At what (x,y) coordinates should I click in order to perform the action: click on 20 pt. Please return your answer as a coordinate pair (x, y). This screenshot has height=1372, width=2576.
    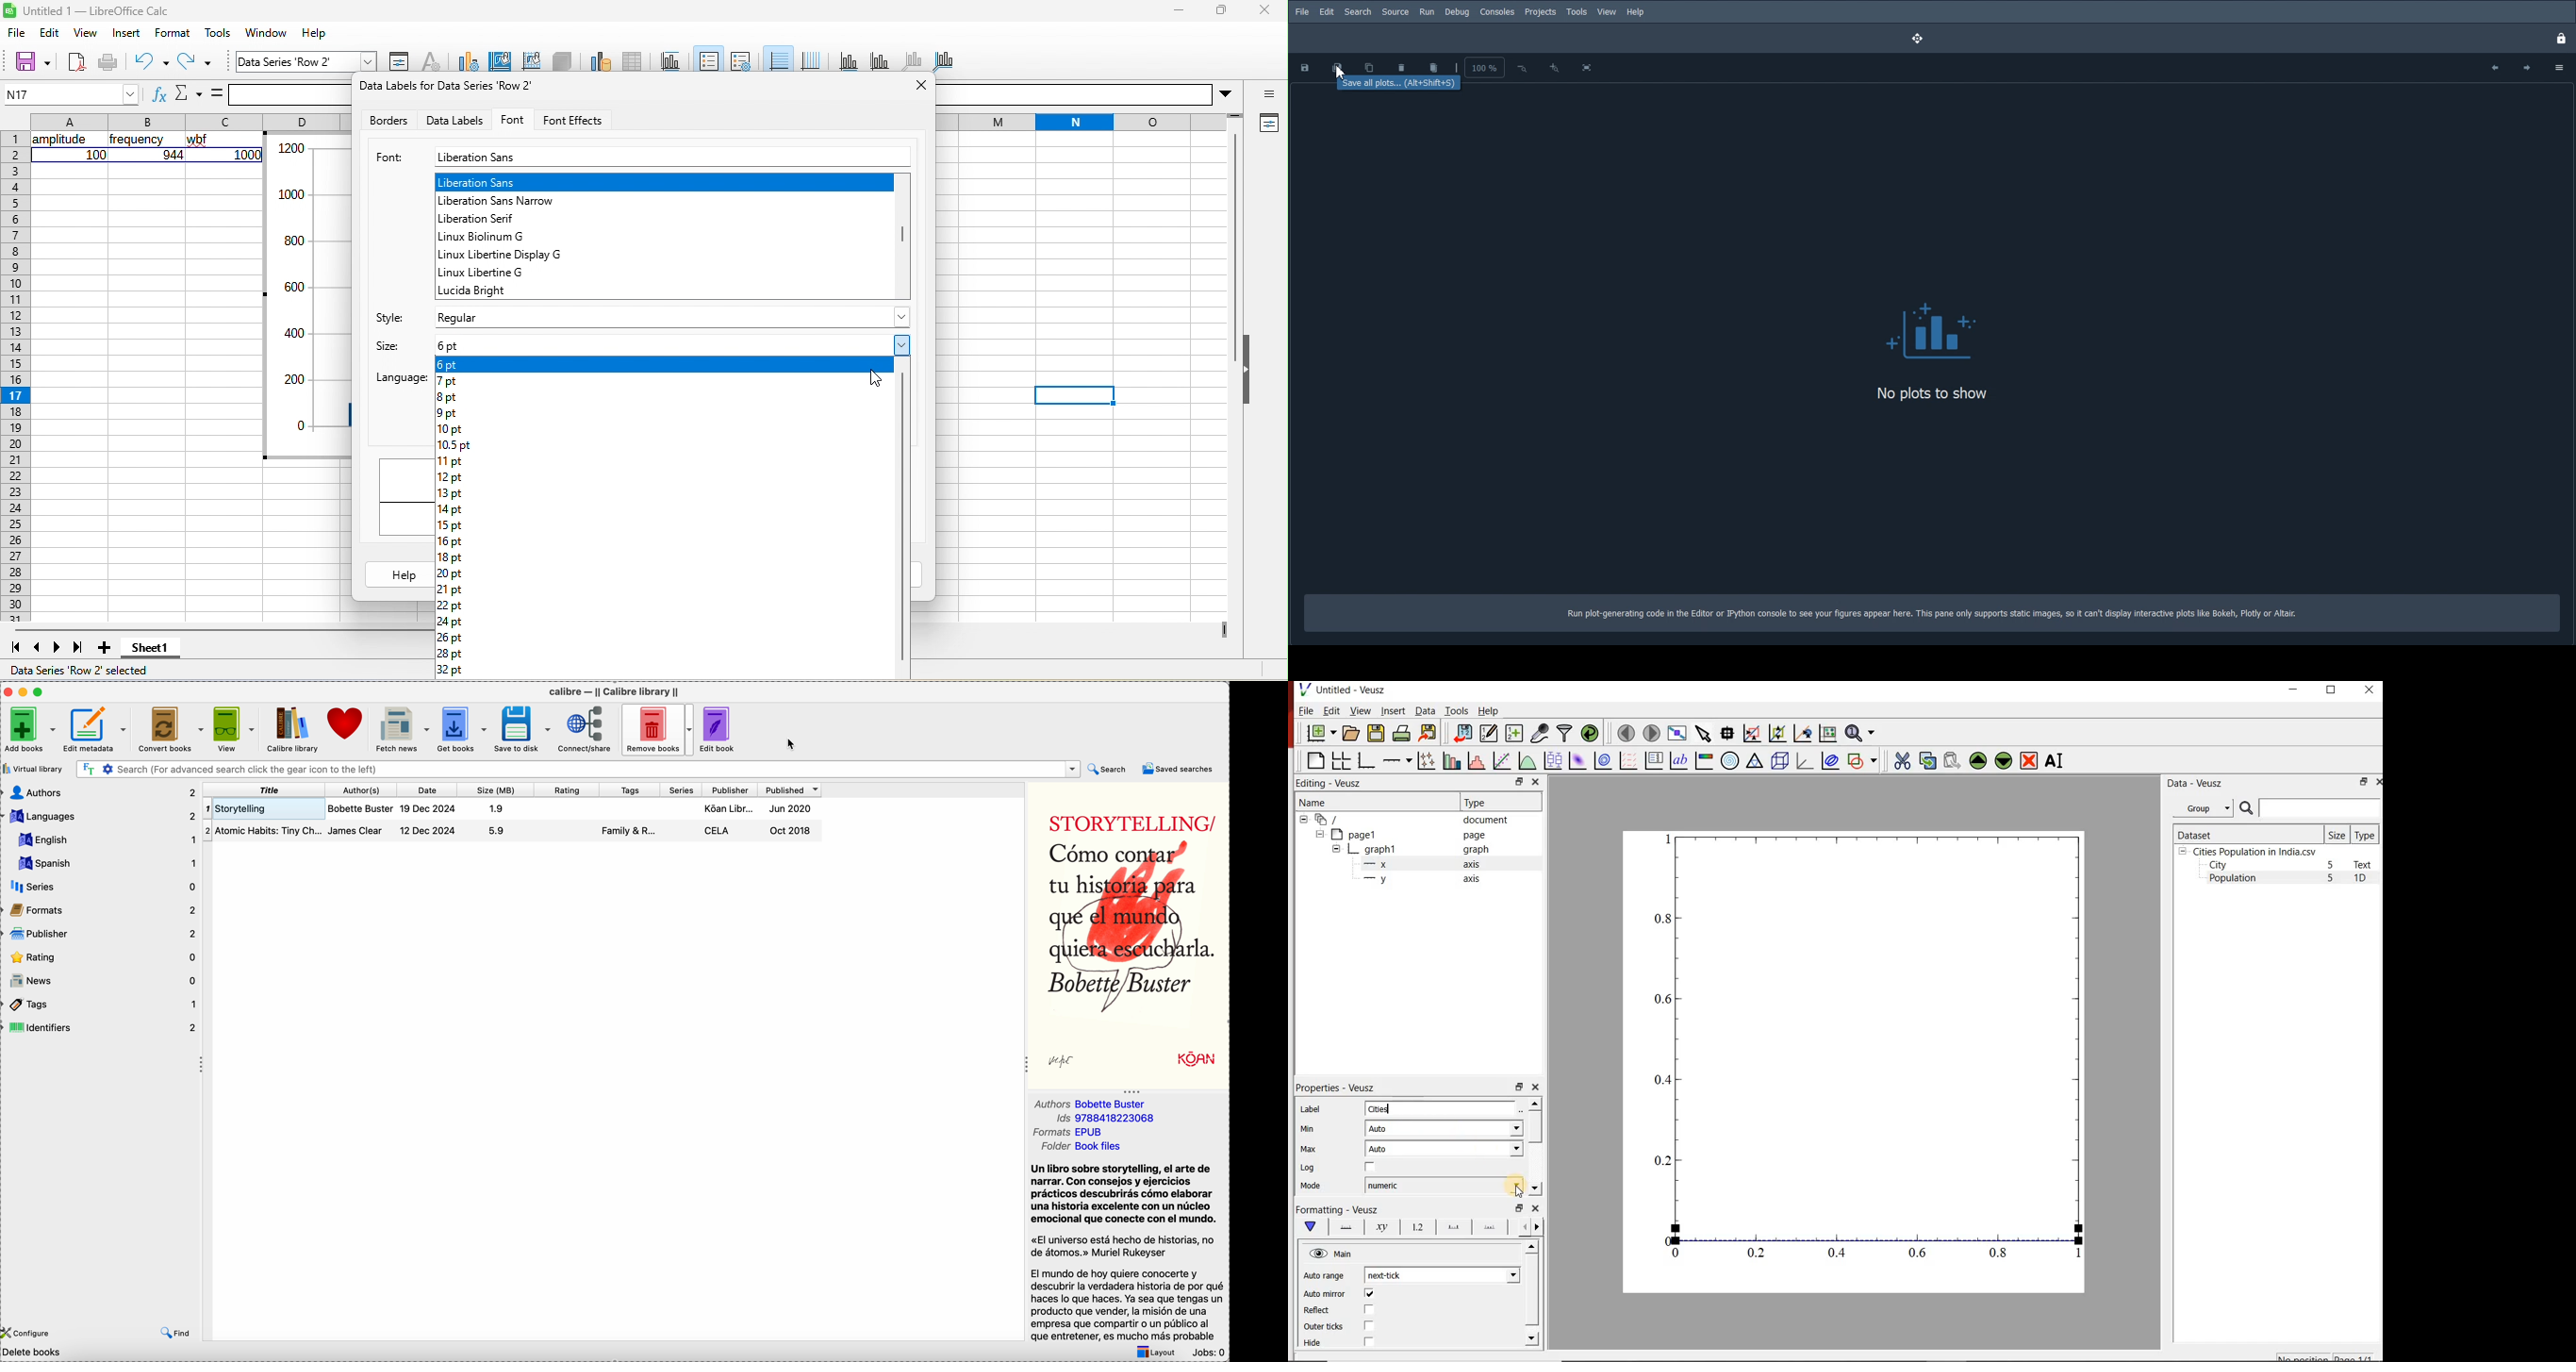
    Looking at the image, I should click on (451, 574).